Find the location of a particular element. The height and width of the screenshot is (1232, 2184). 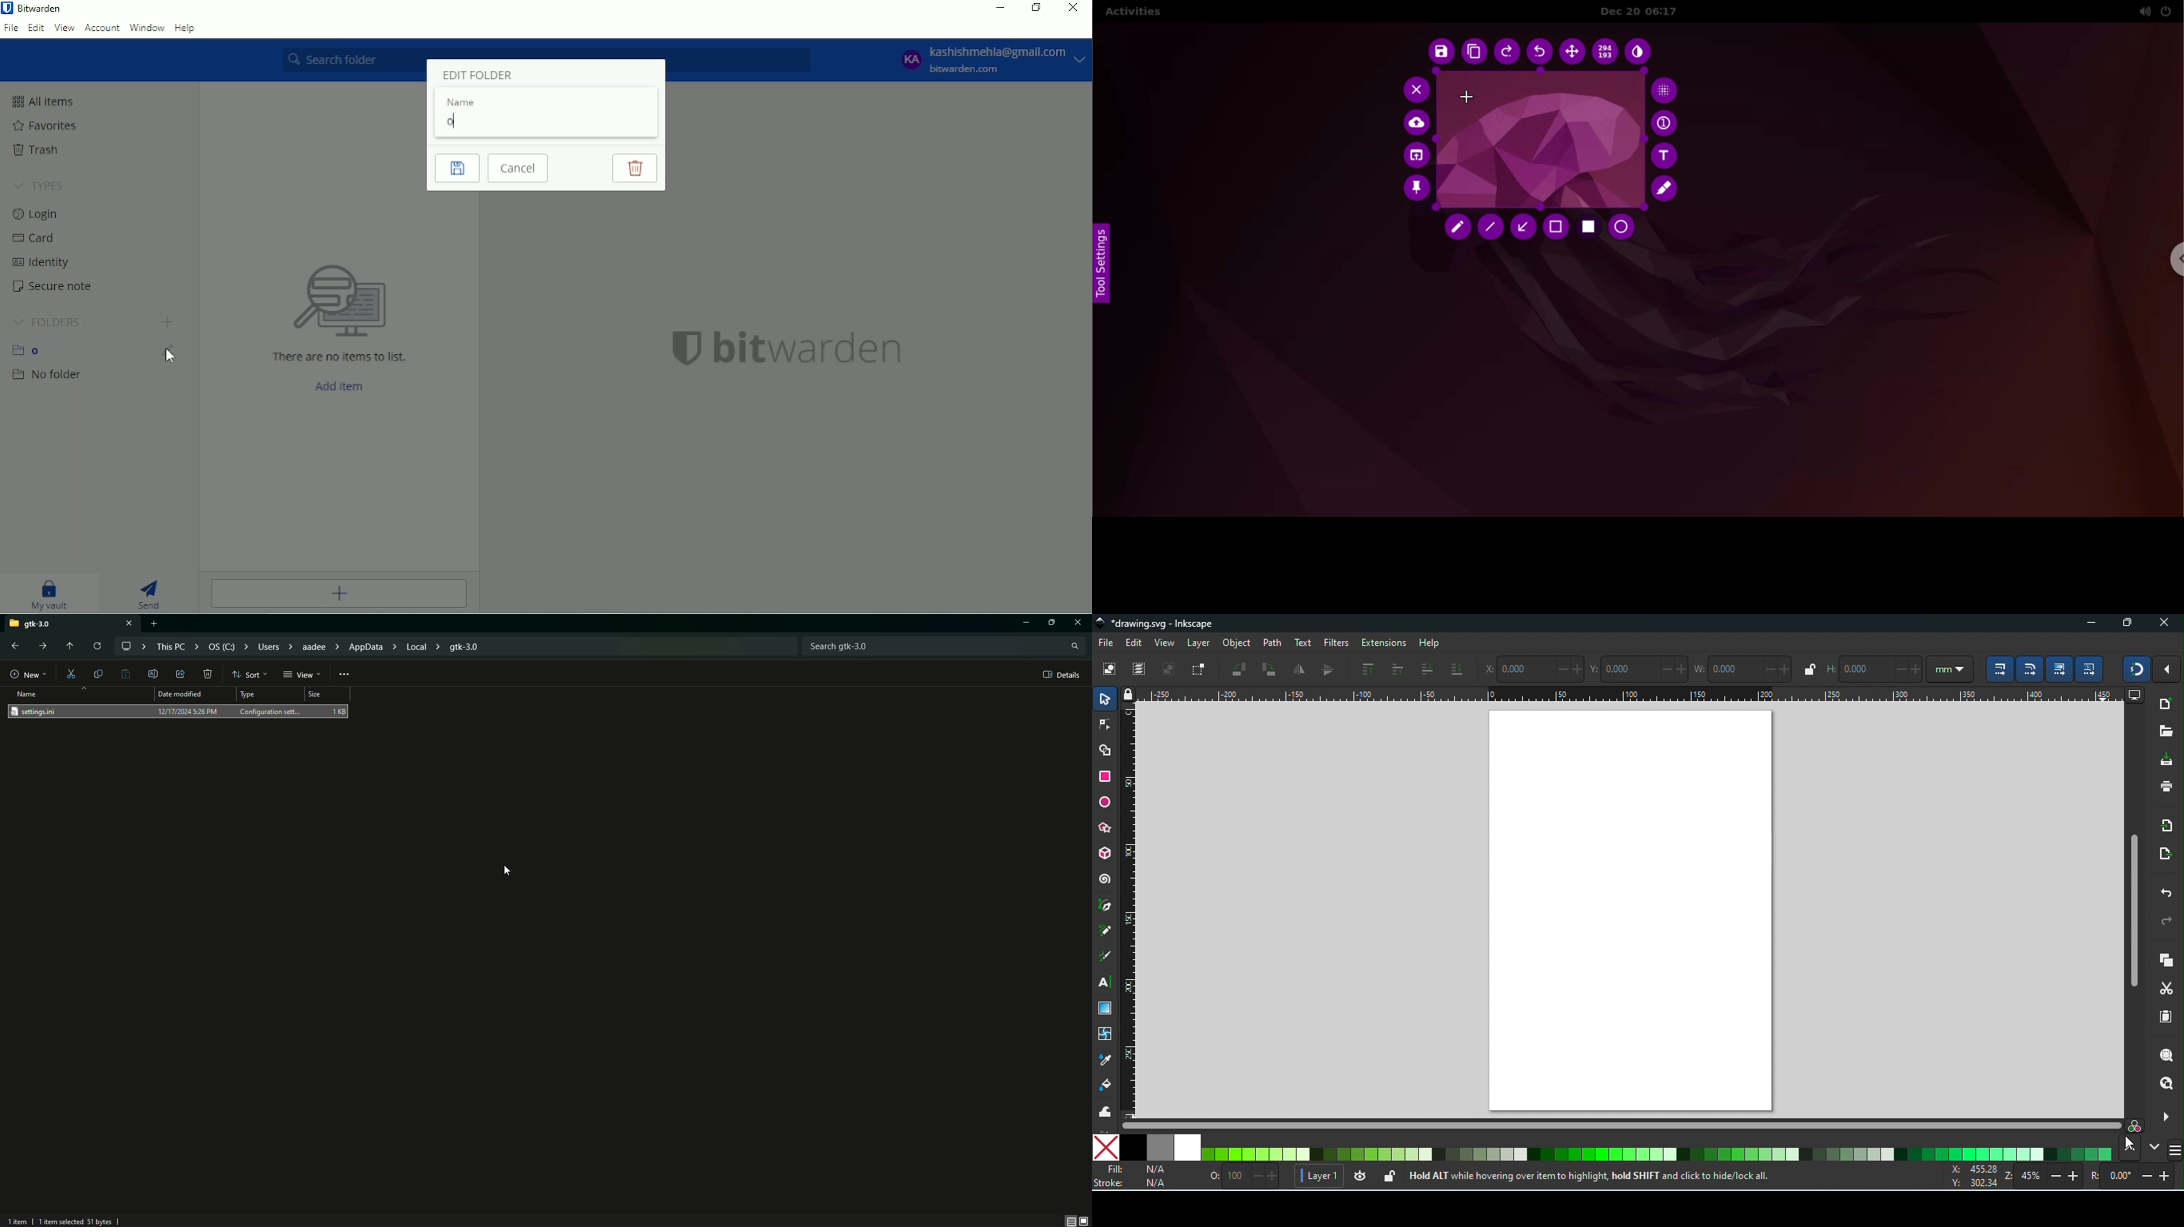

mesh is located at coordinates (1105, 1033).